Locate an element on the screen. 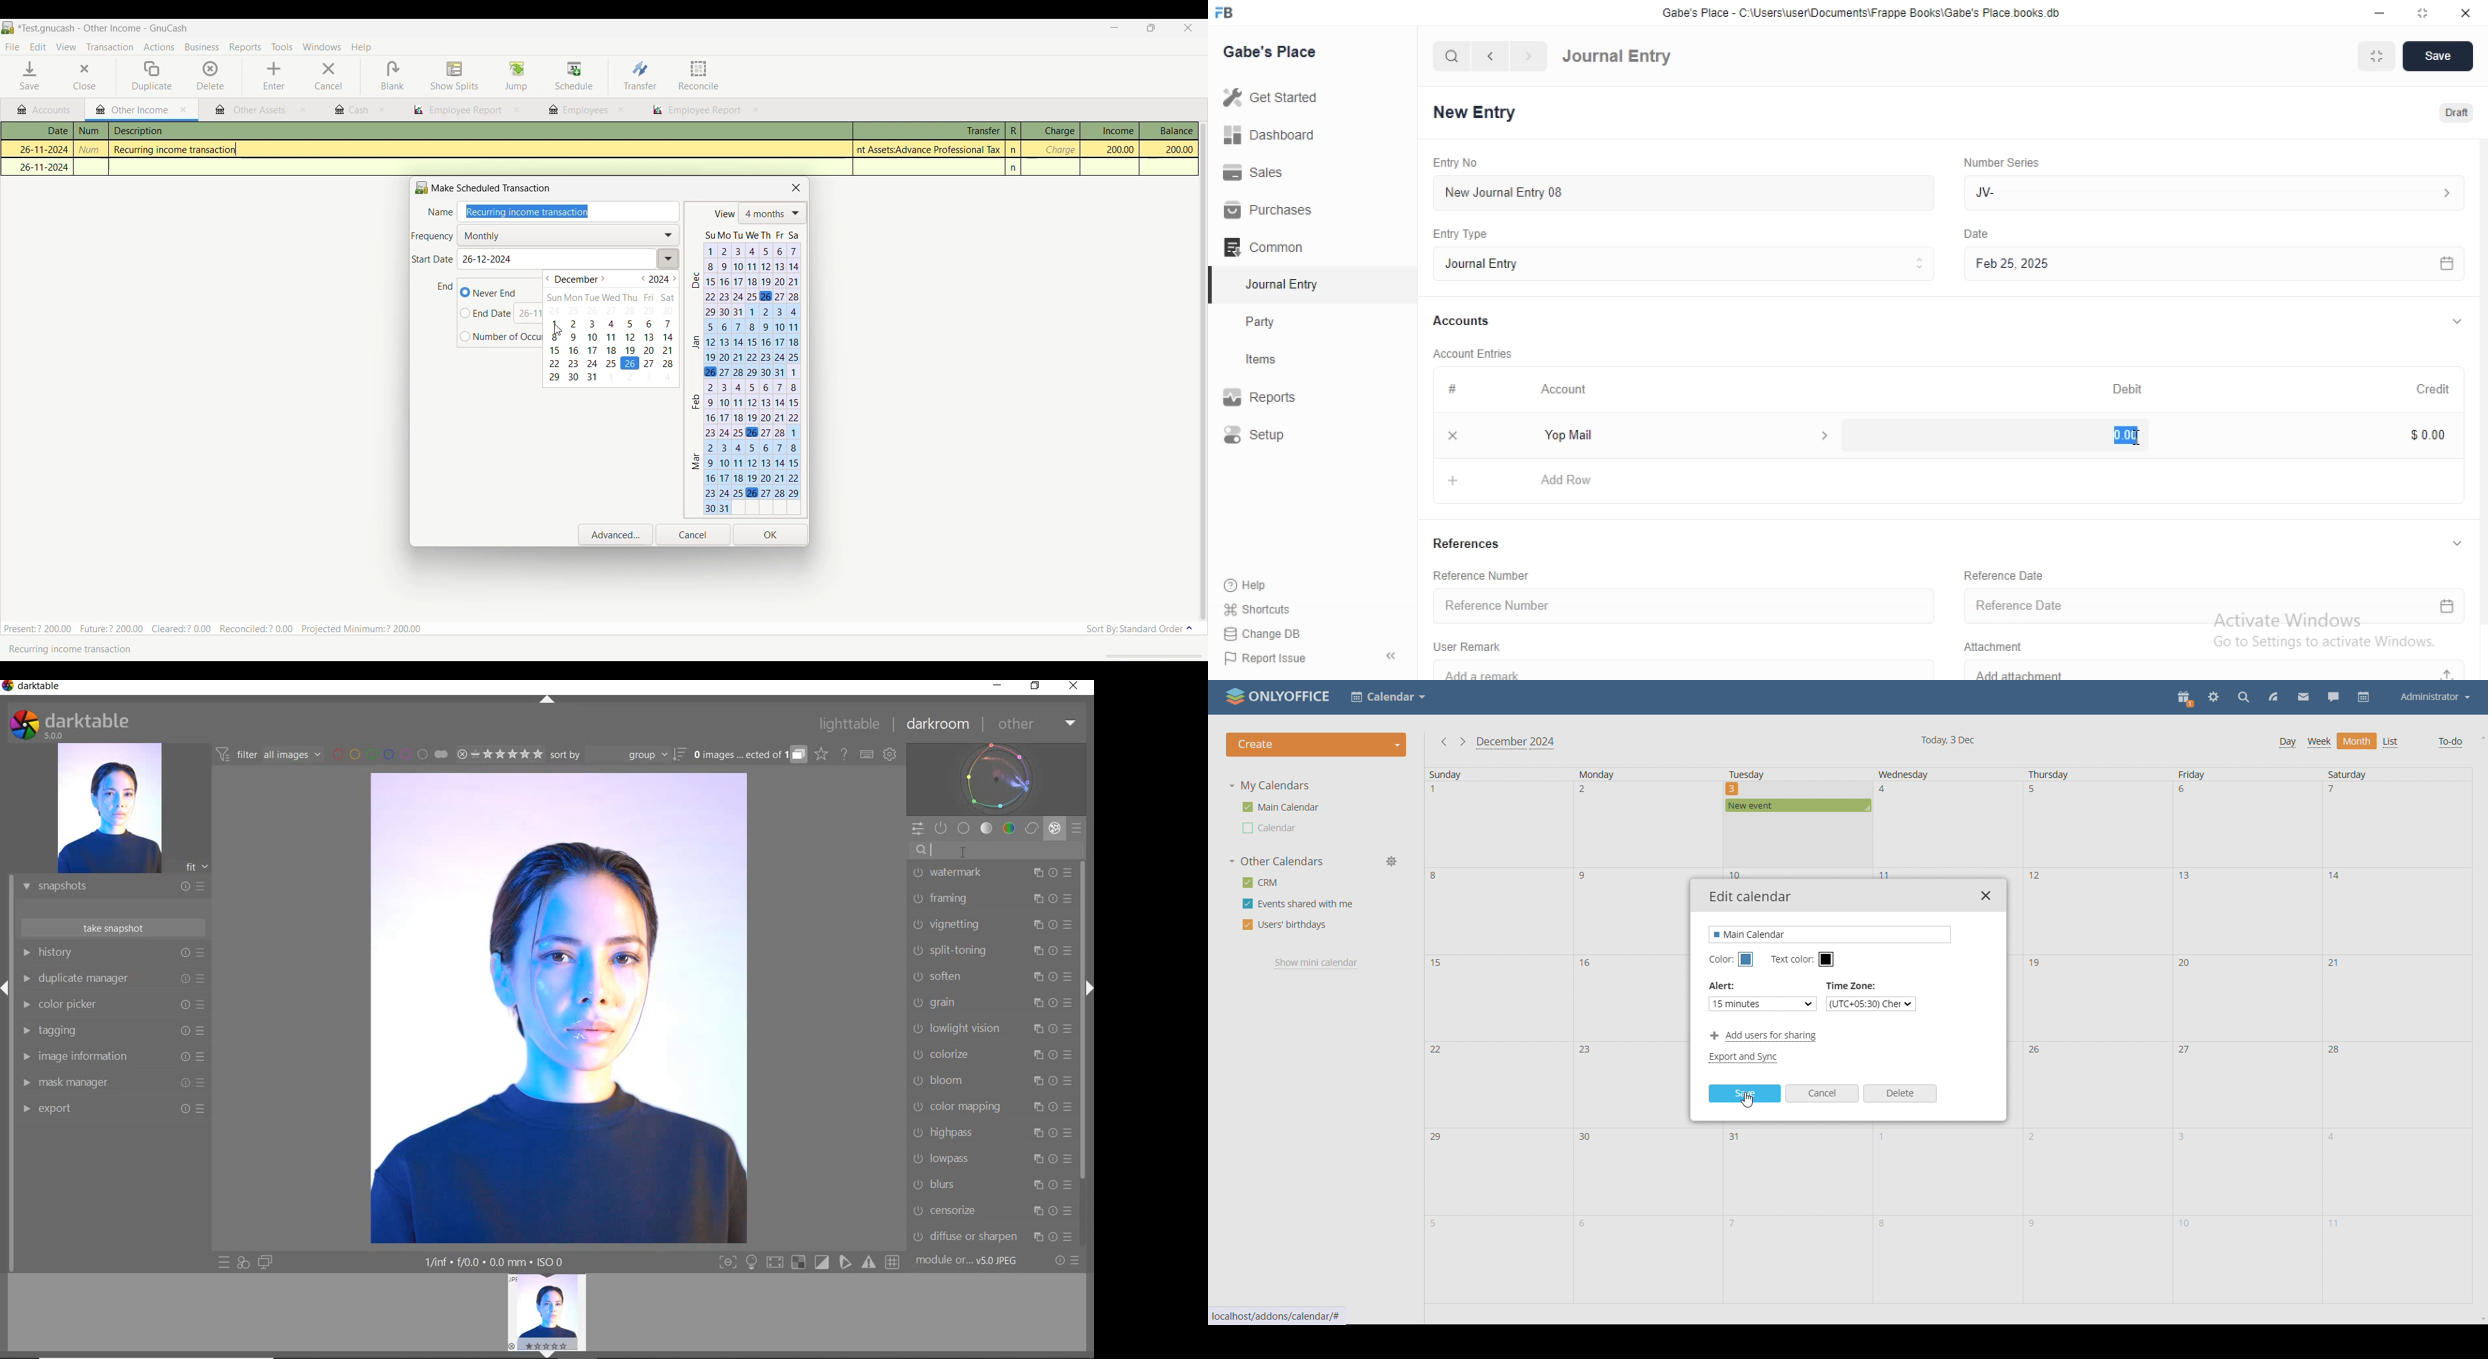  date is located at coordinates (2247, 999).